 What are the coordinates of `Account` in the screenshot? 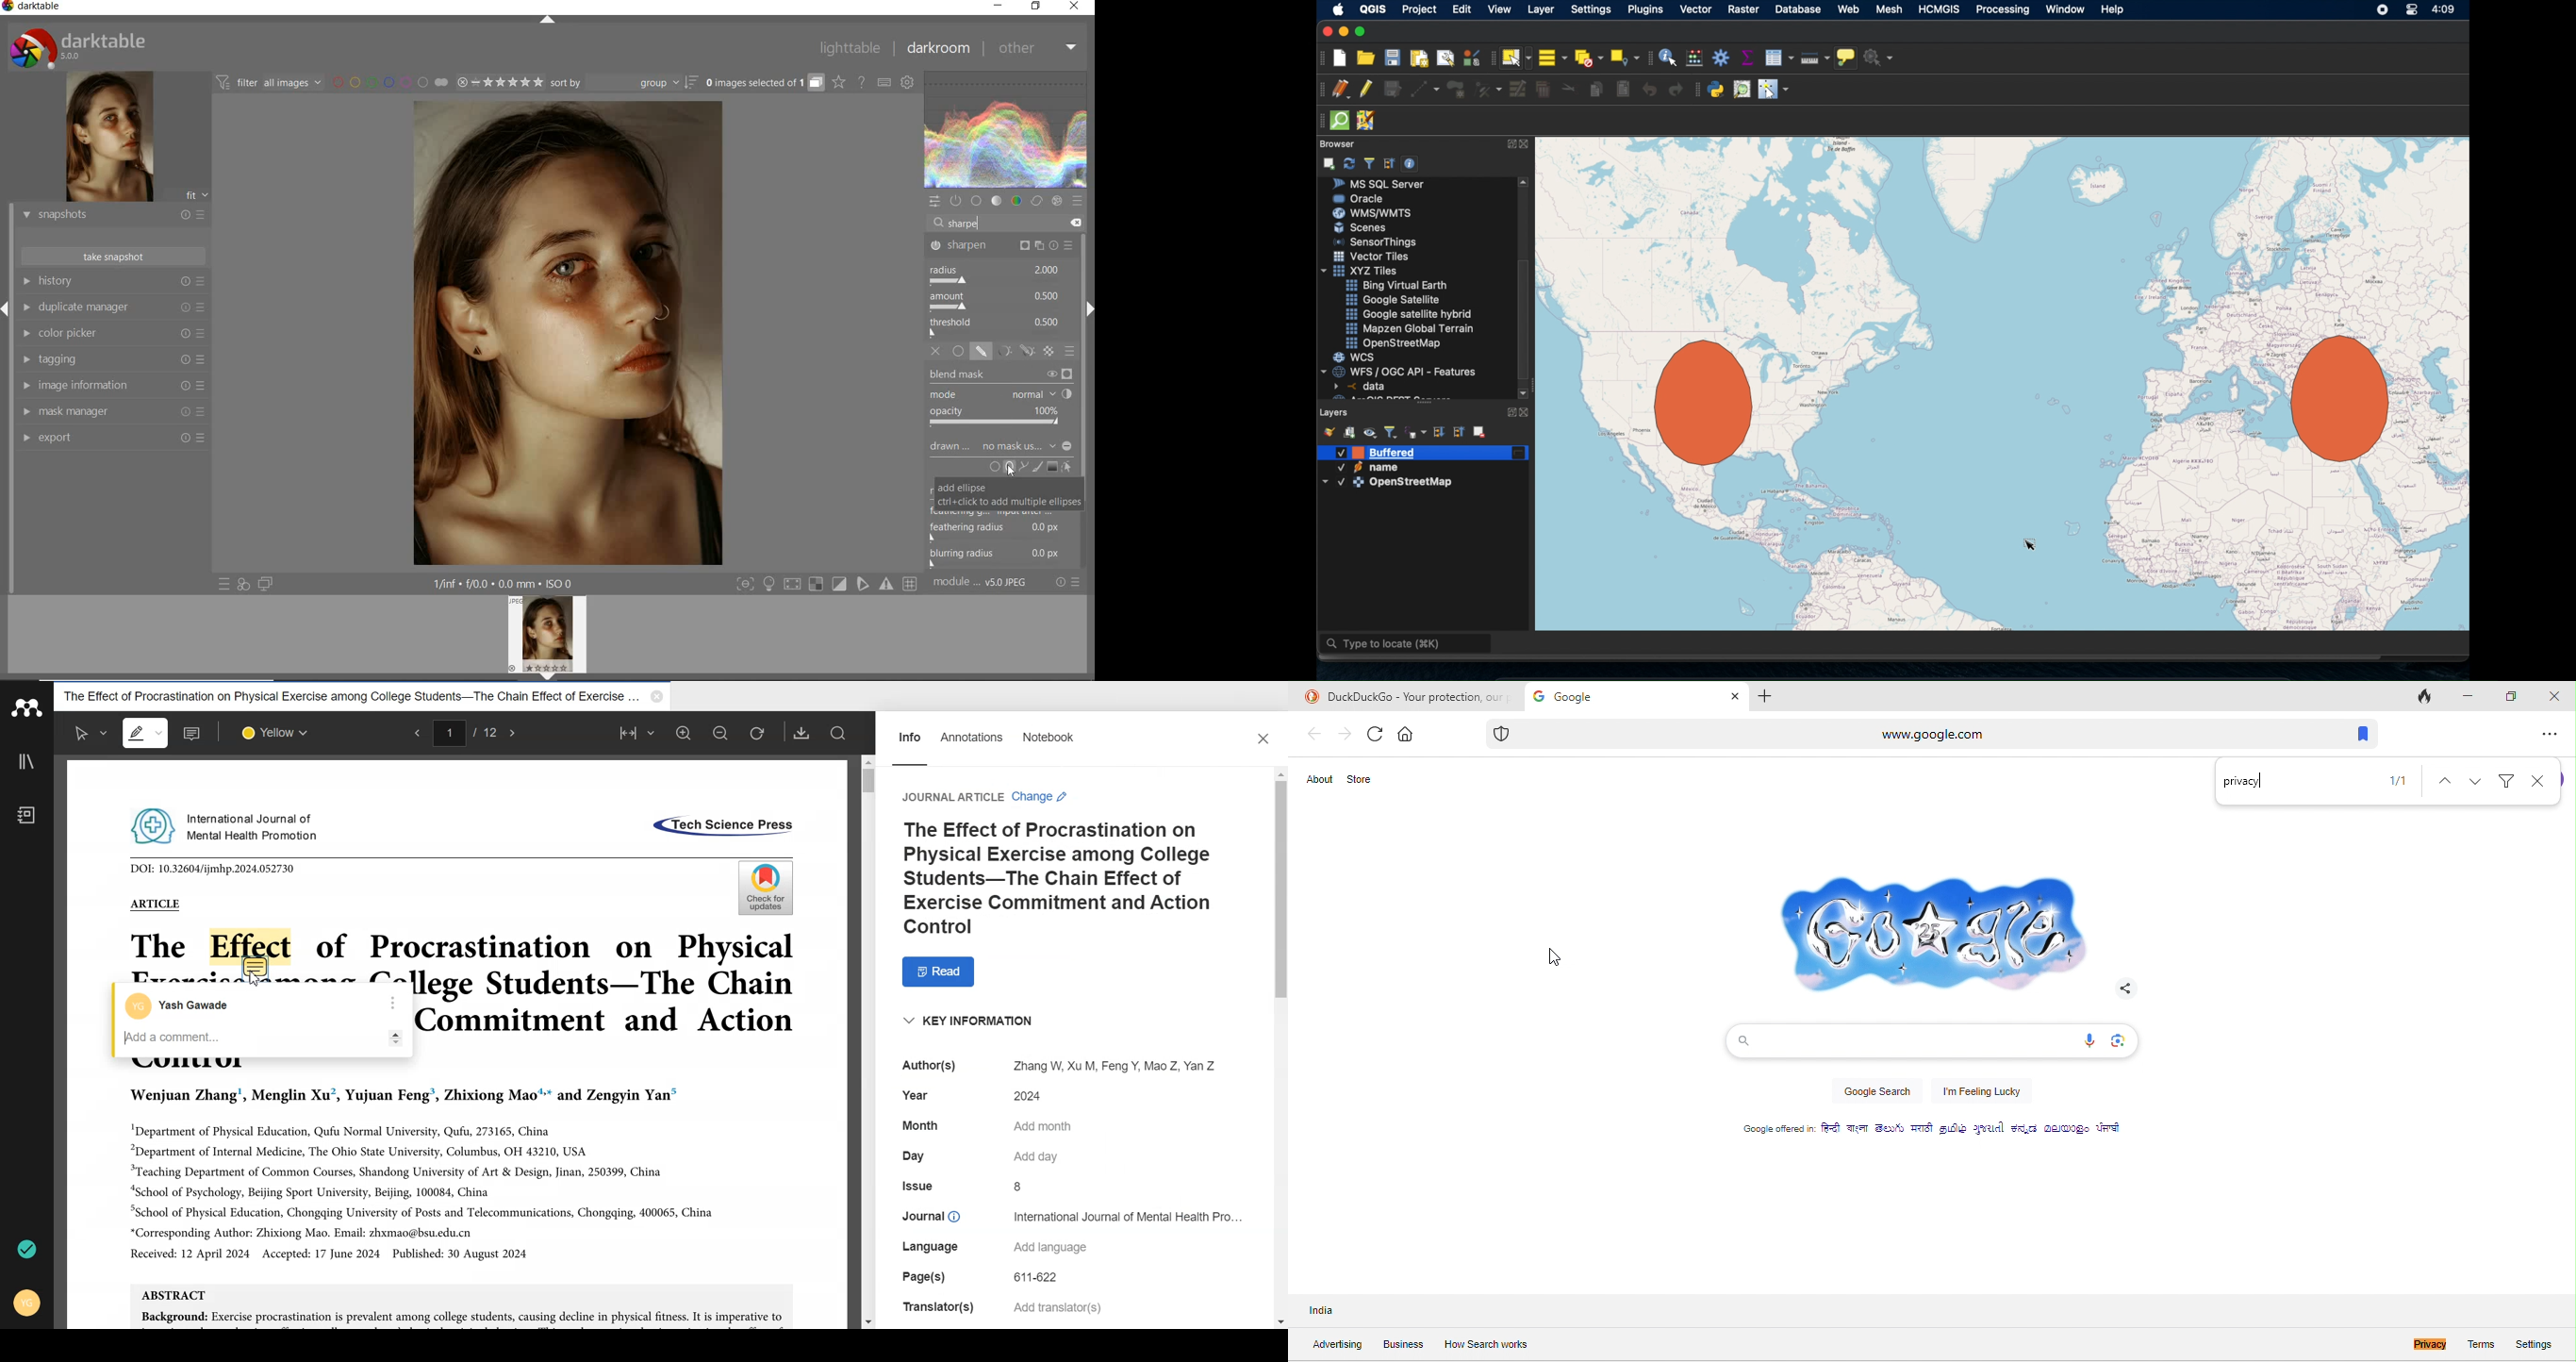 It's located at (24, 1300).